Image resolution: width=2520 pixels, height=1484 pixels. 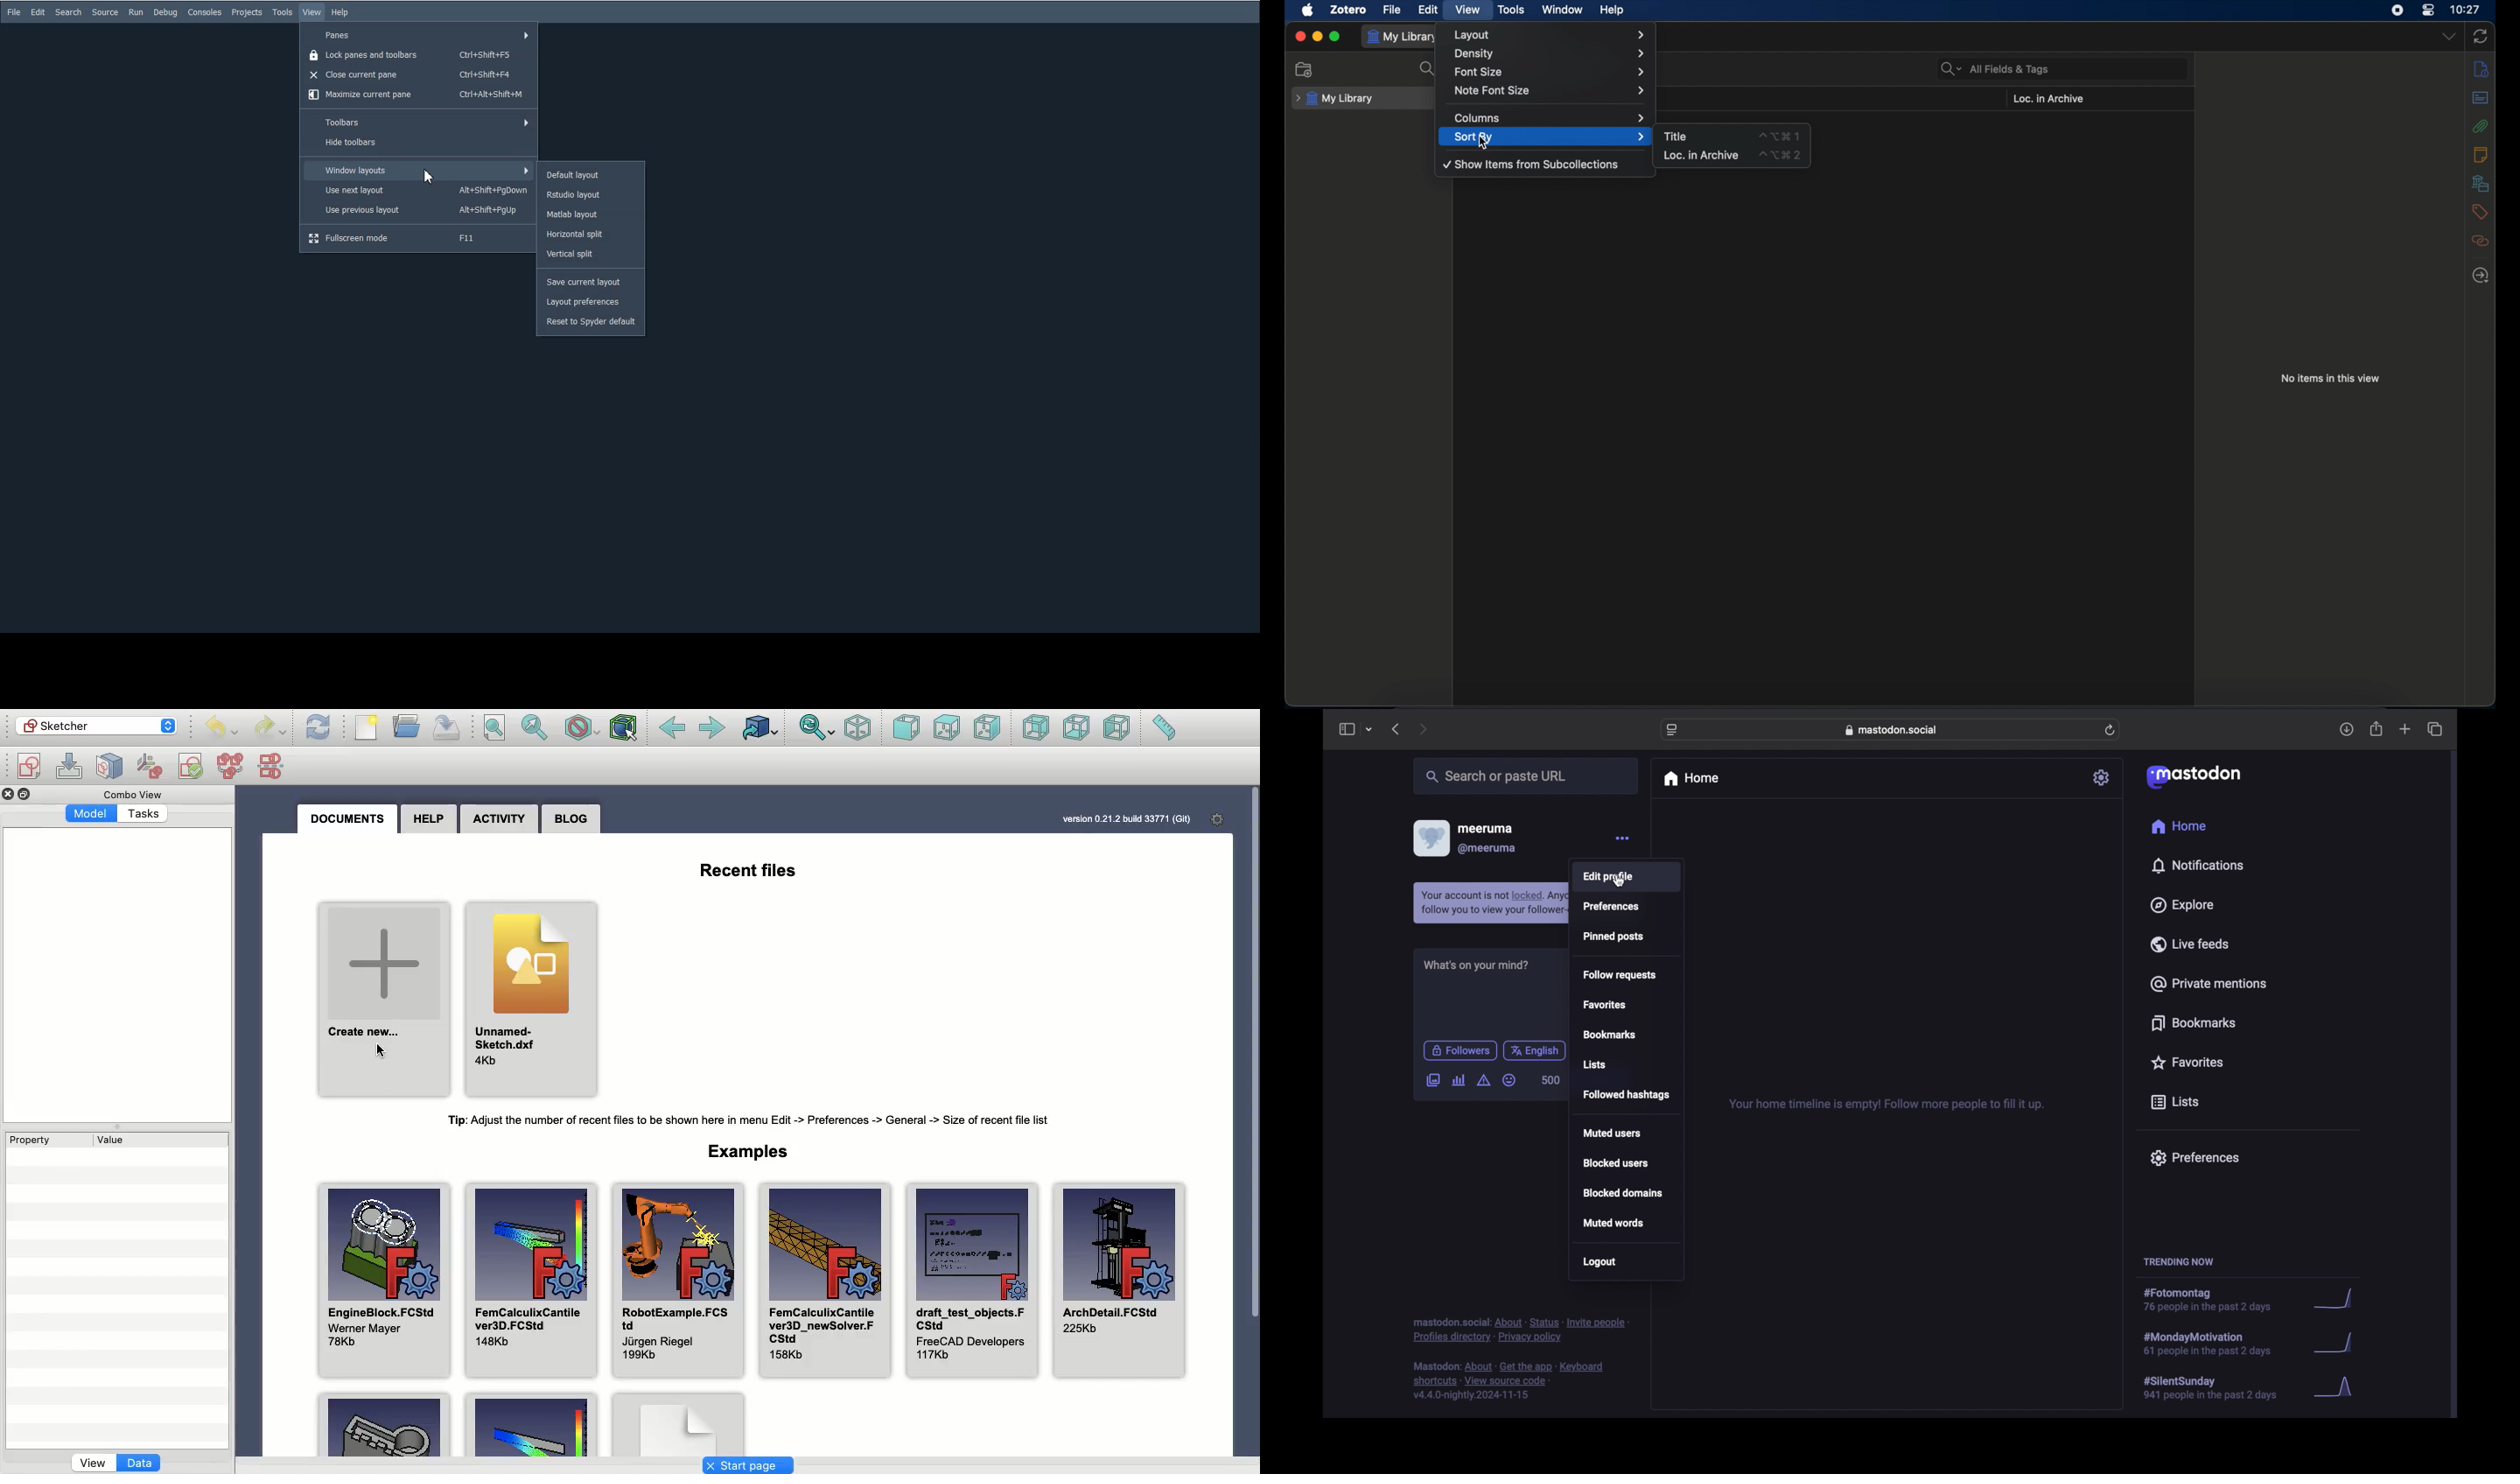 I want to click on FemCalculixCantile ver3D_newSolver.FCStd 158Kb, so click(x=825, y=1281).